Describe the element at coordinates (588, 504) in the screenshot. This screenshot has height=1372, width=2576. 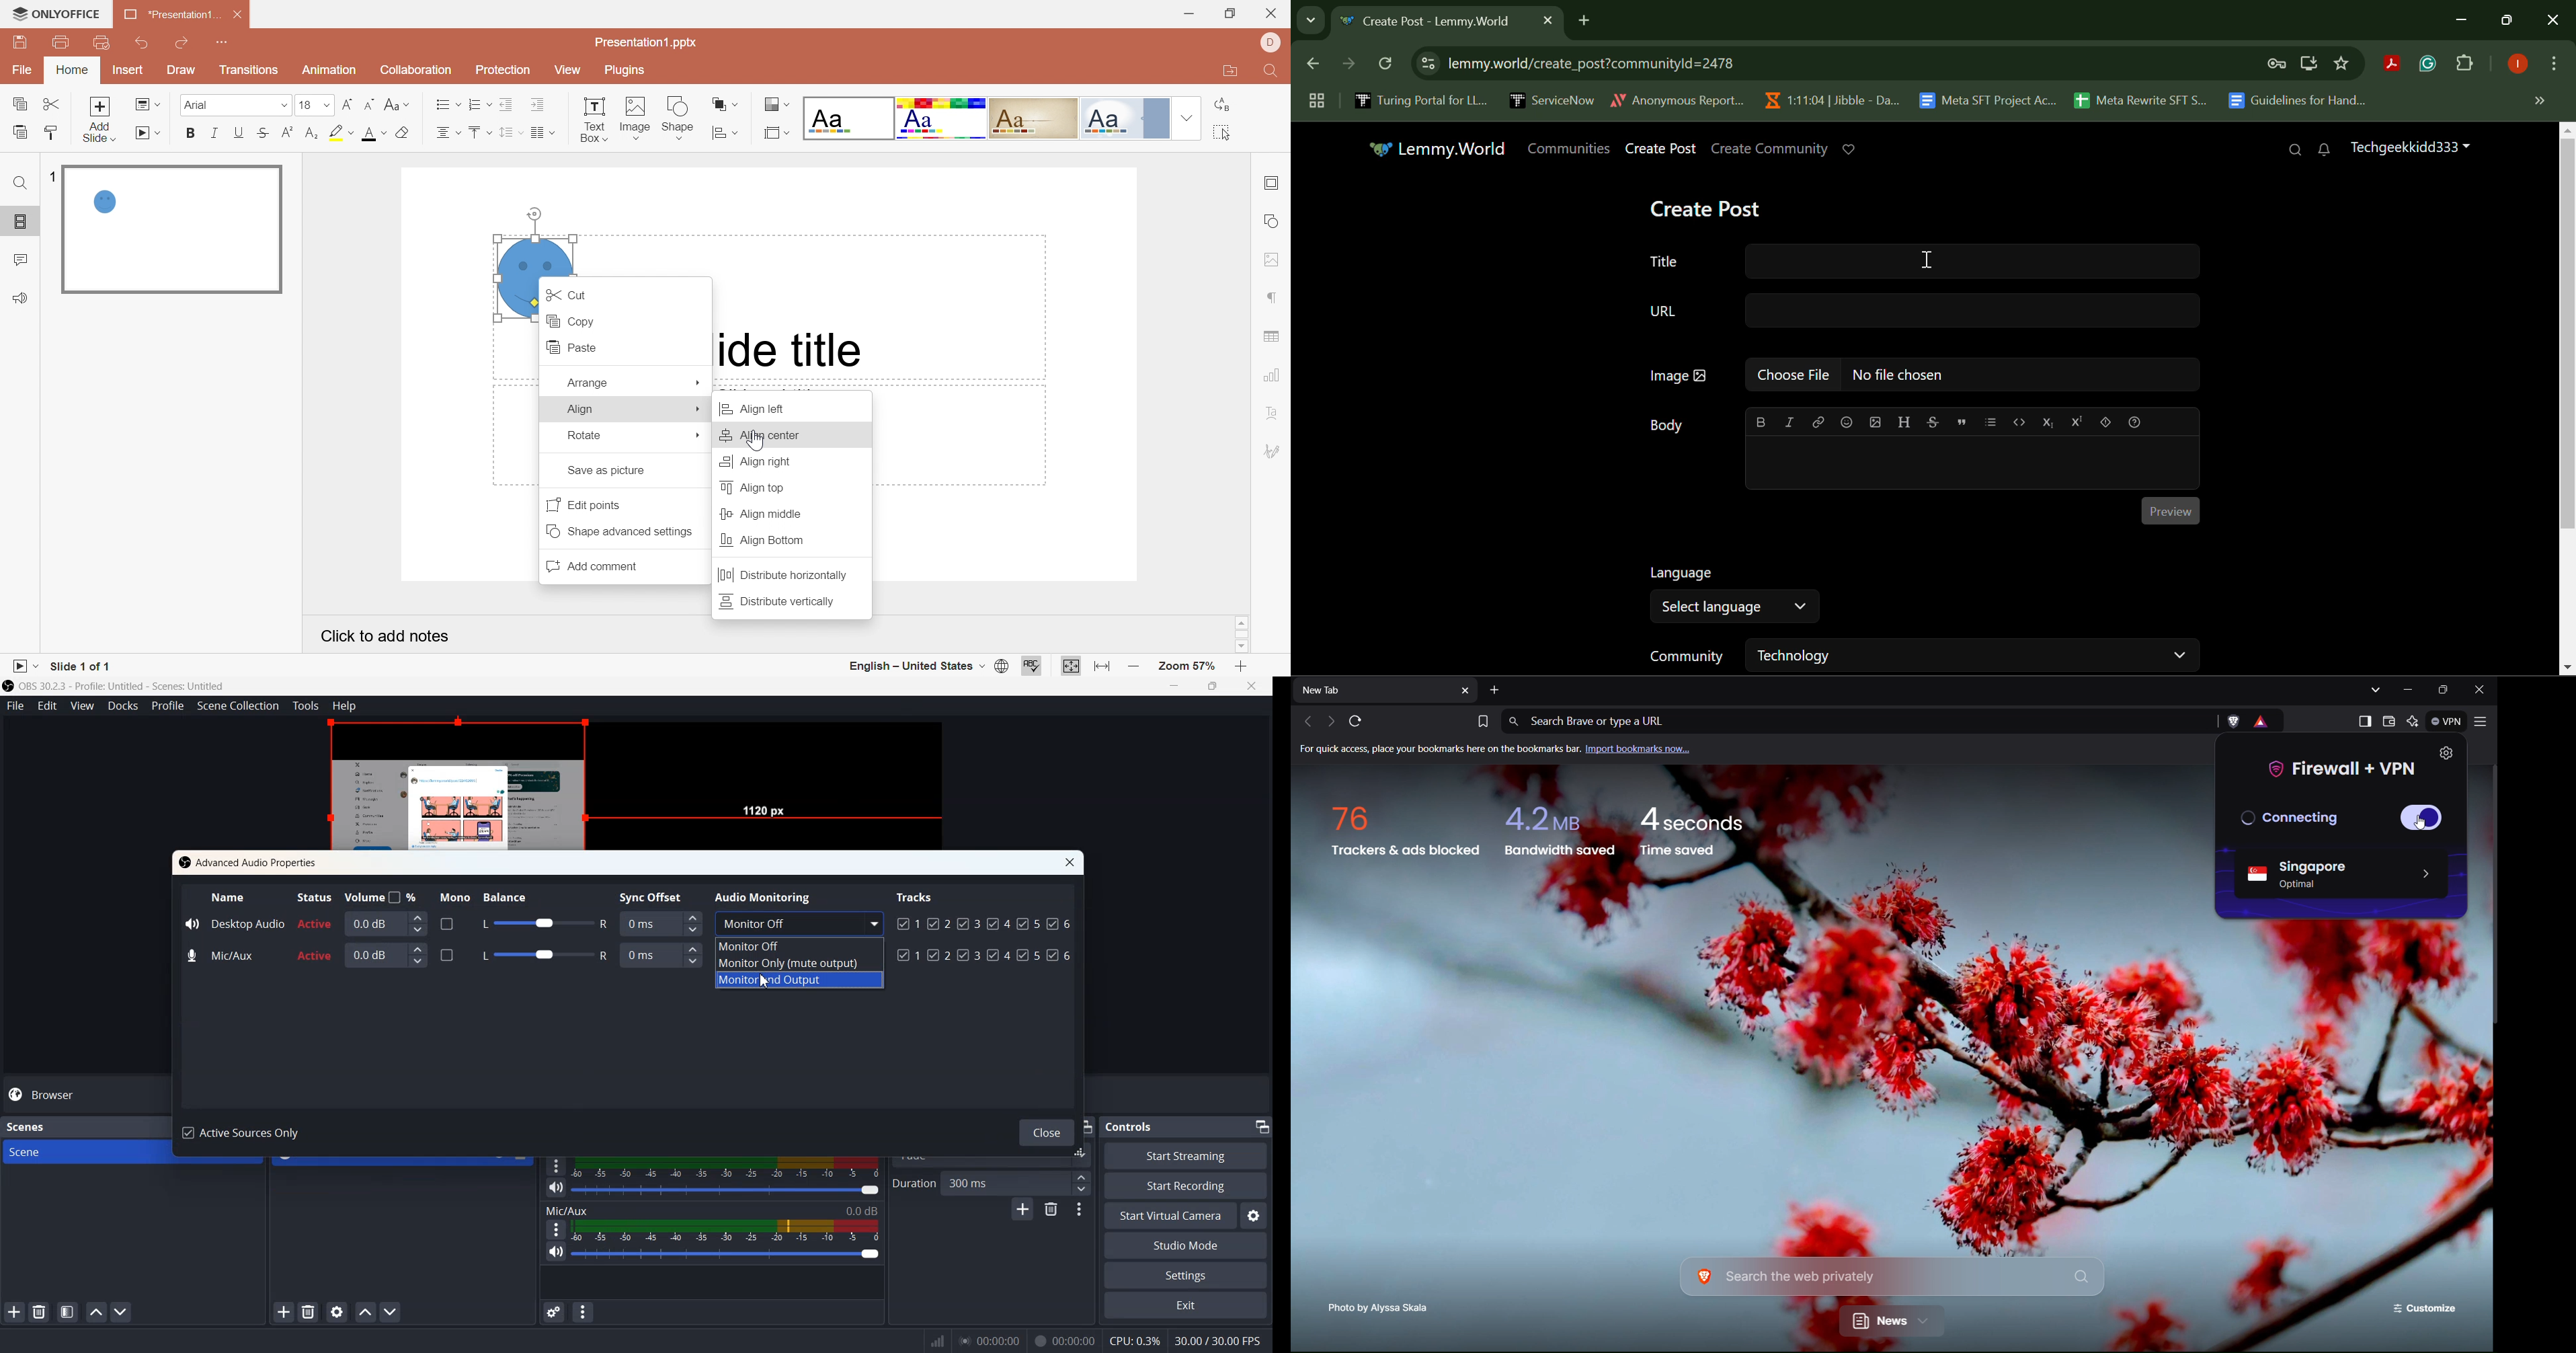
I see `Edit points` at that location.